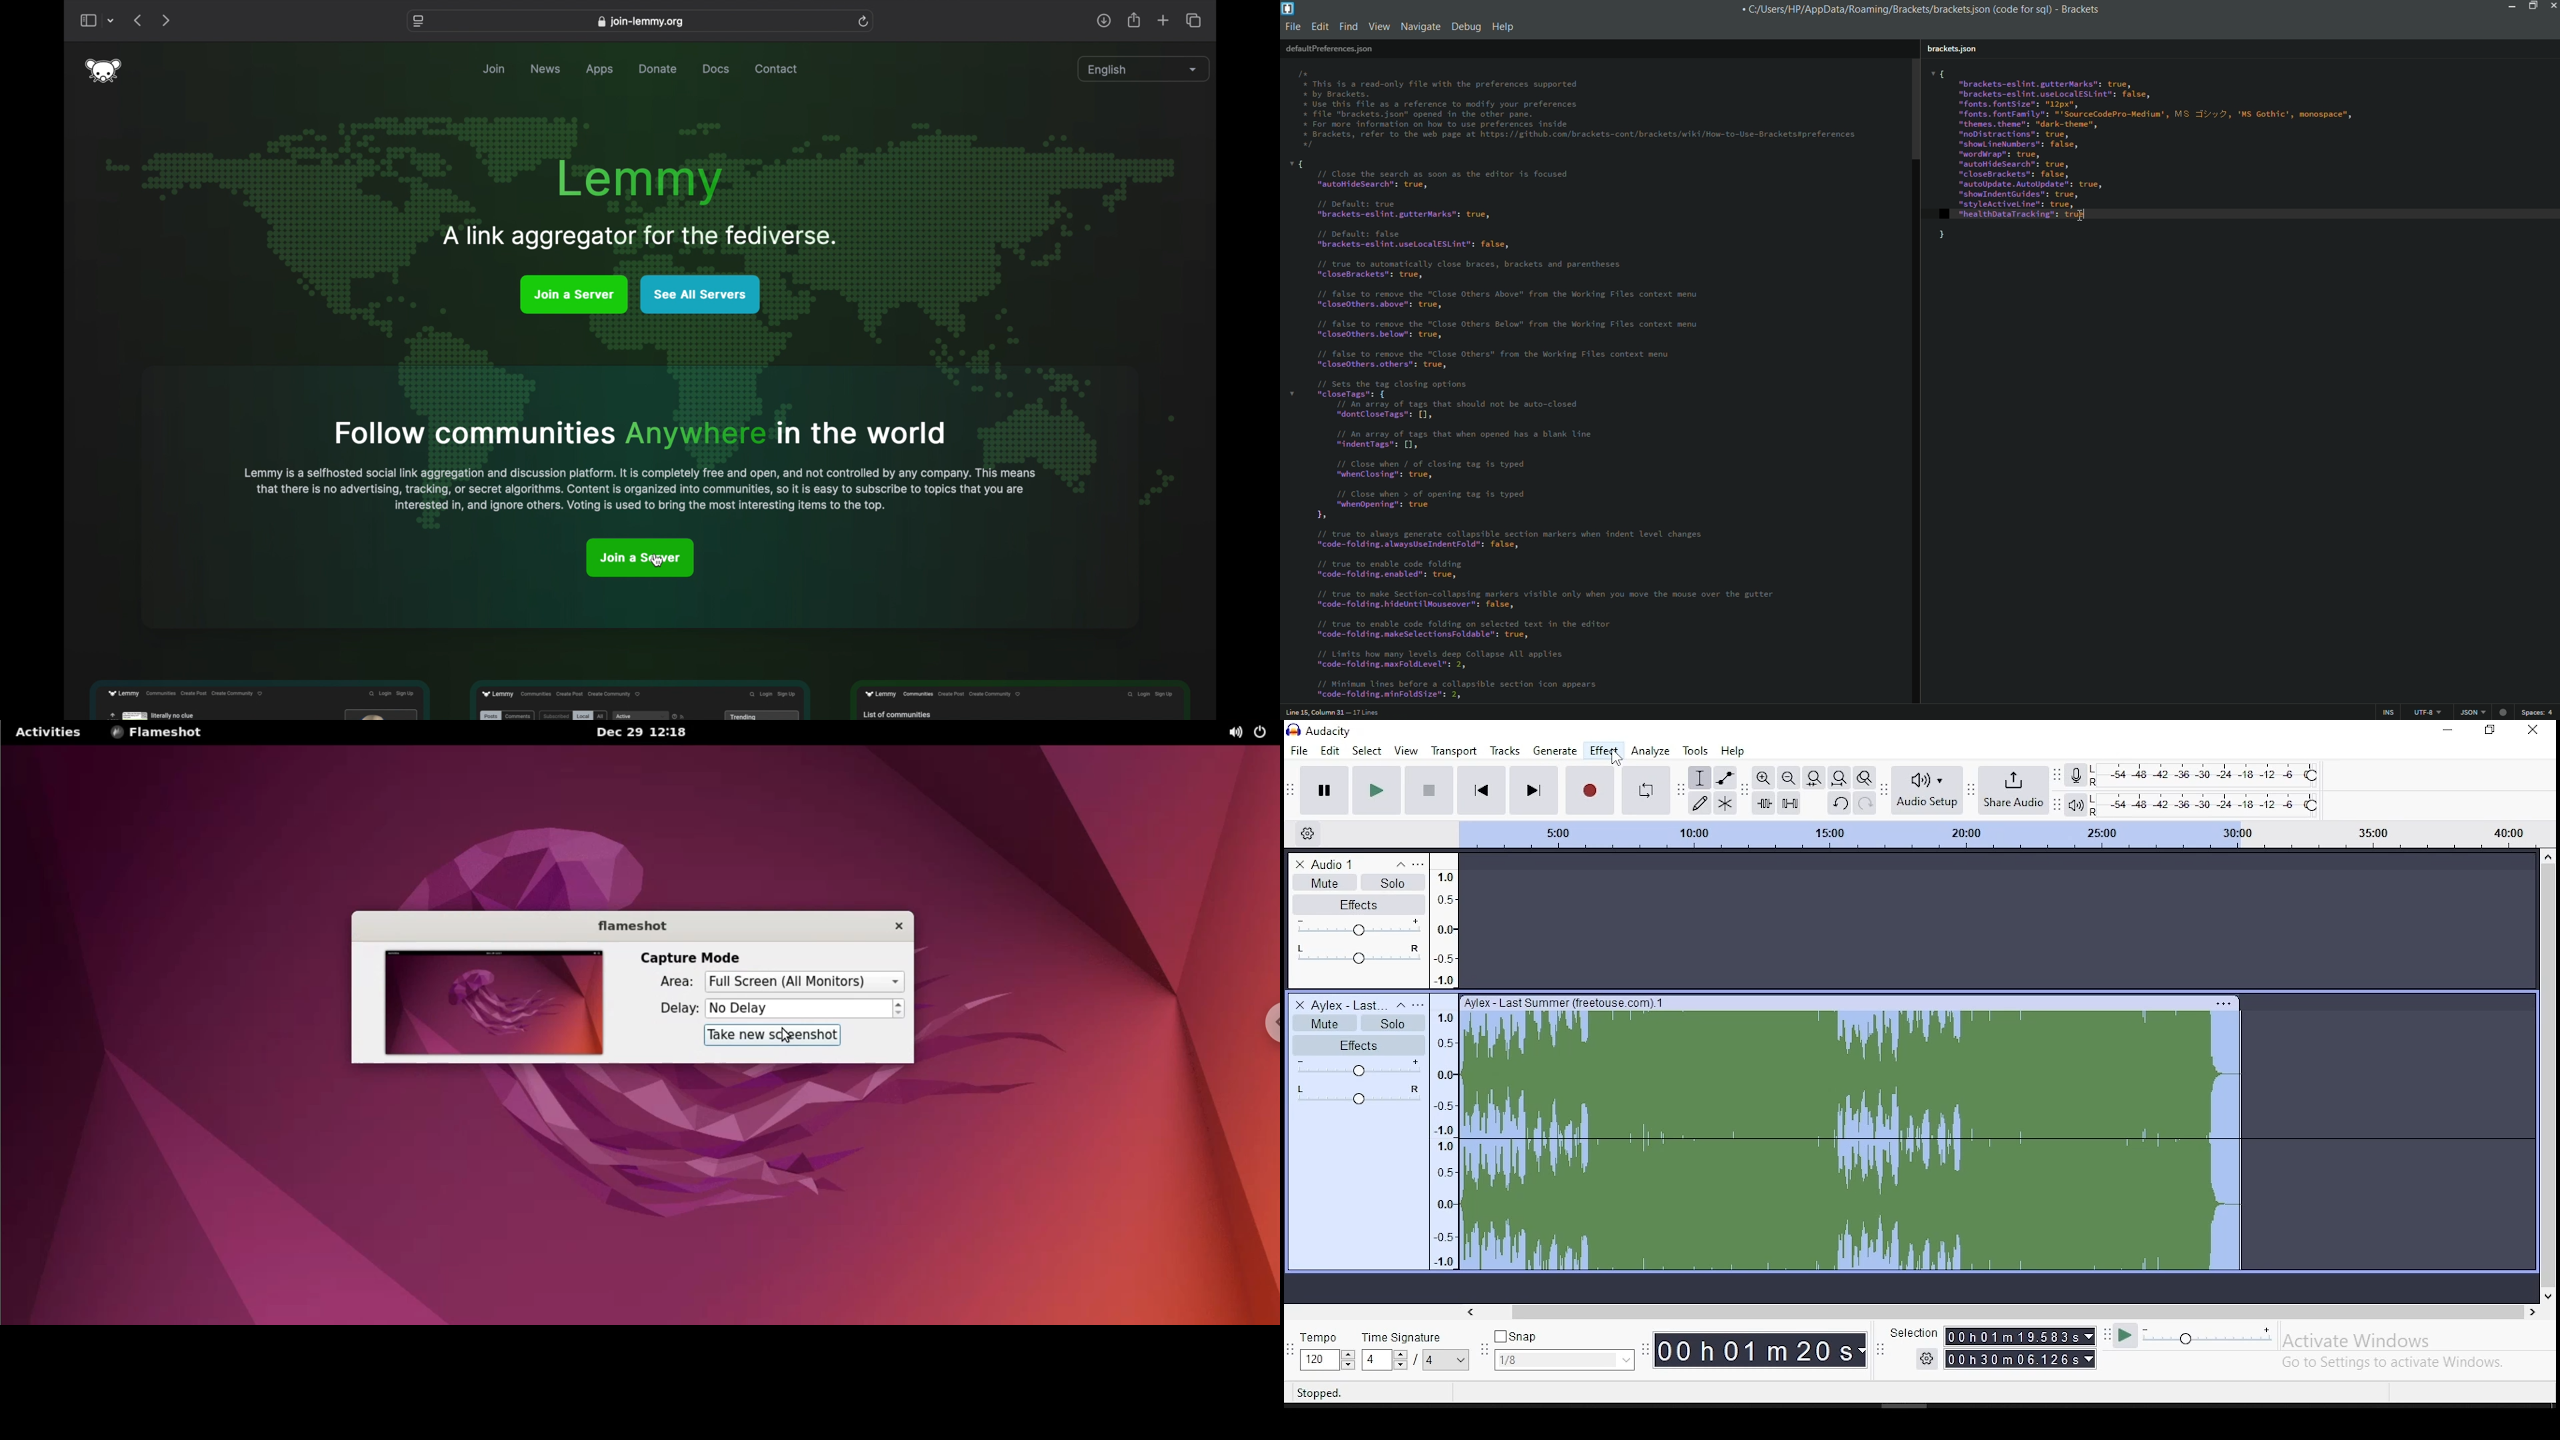  What do you see at coordinates (1546, 428) in the screenshot?
I see `Setting options` at bounding box center [1546, 428].